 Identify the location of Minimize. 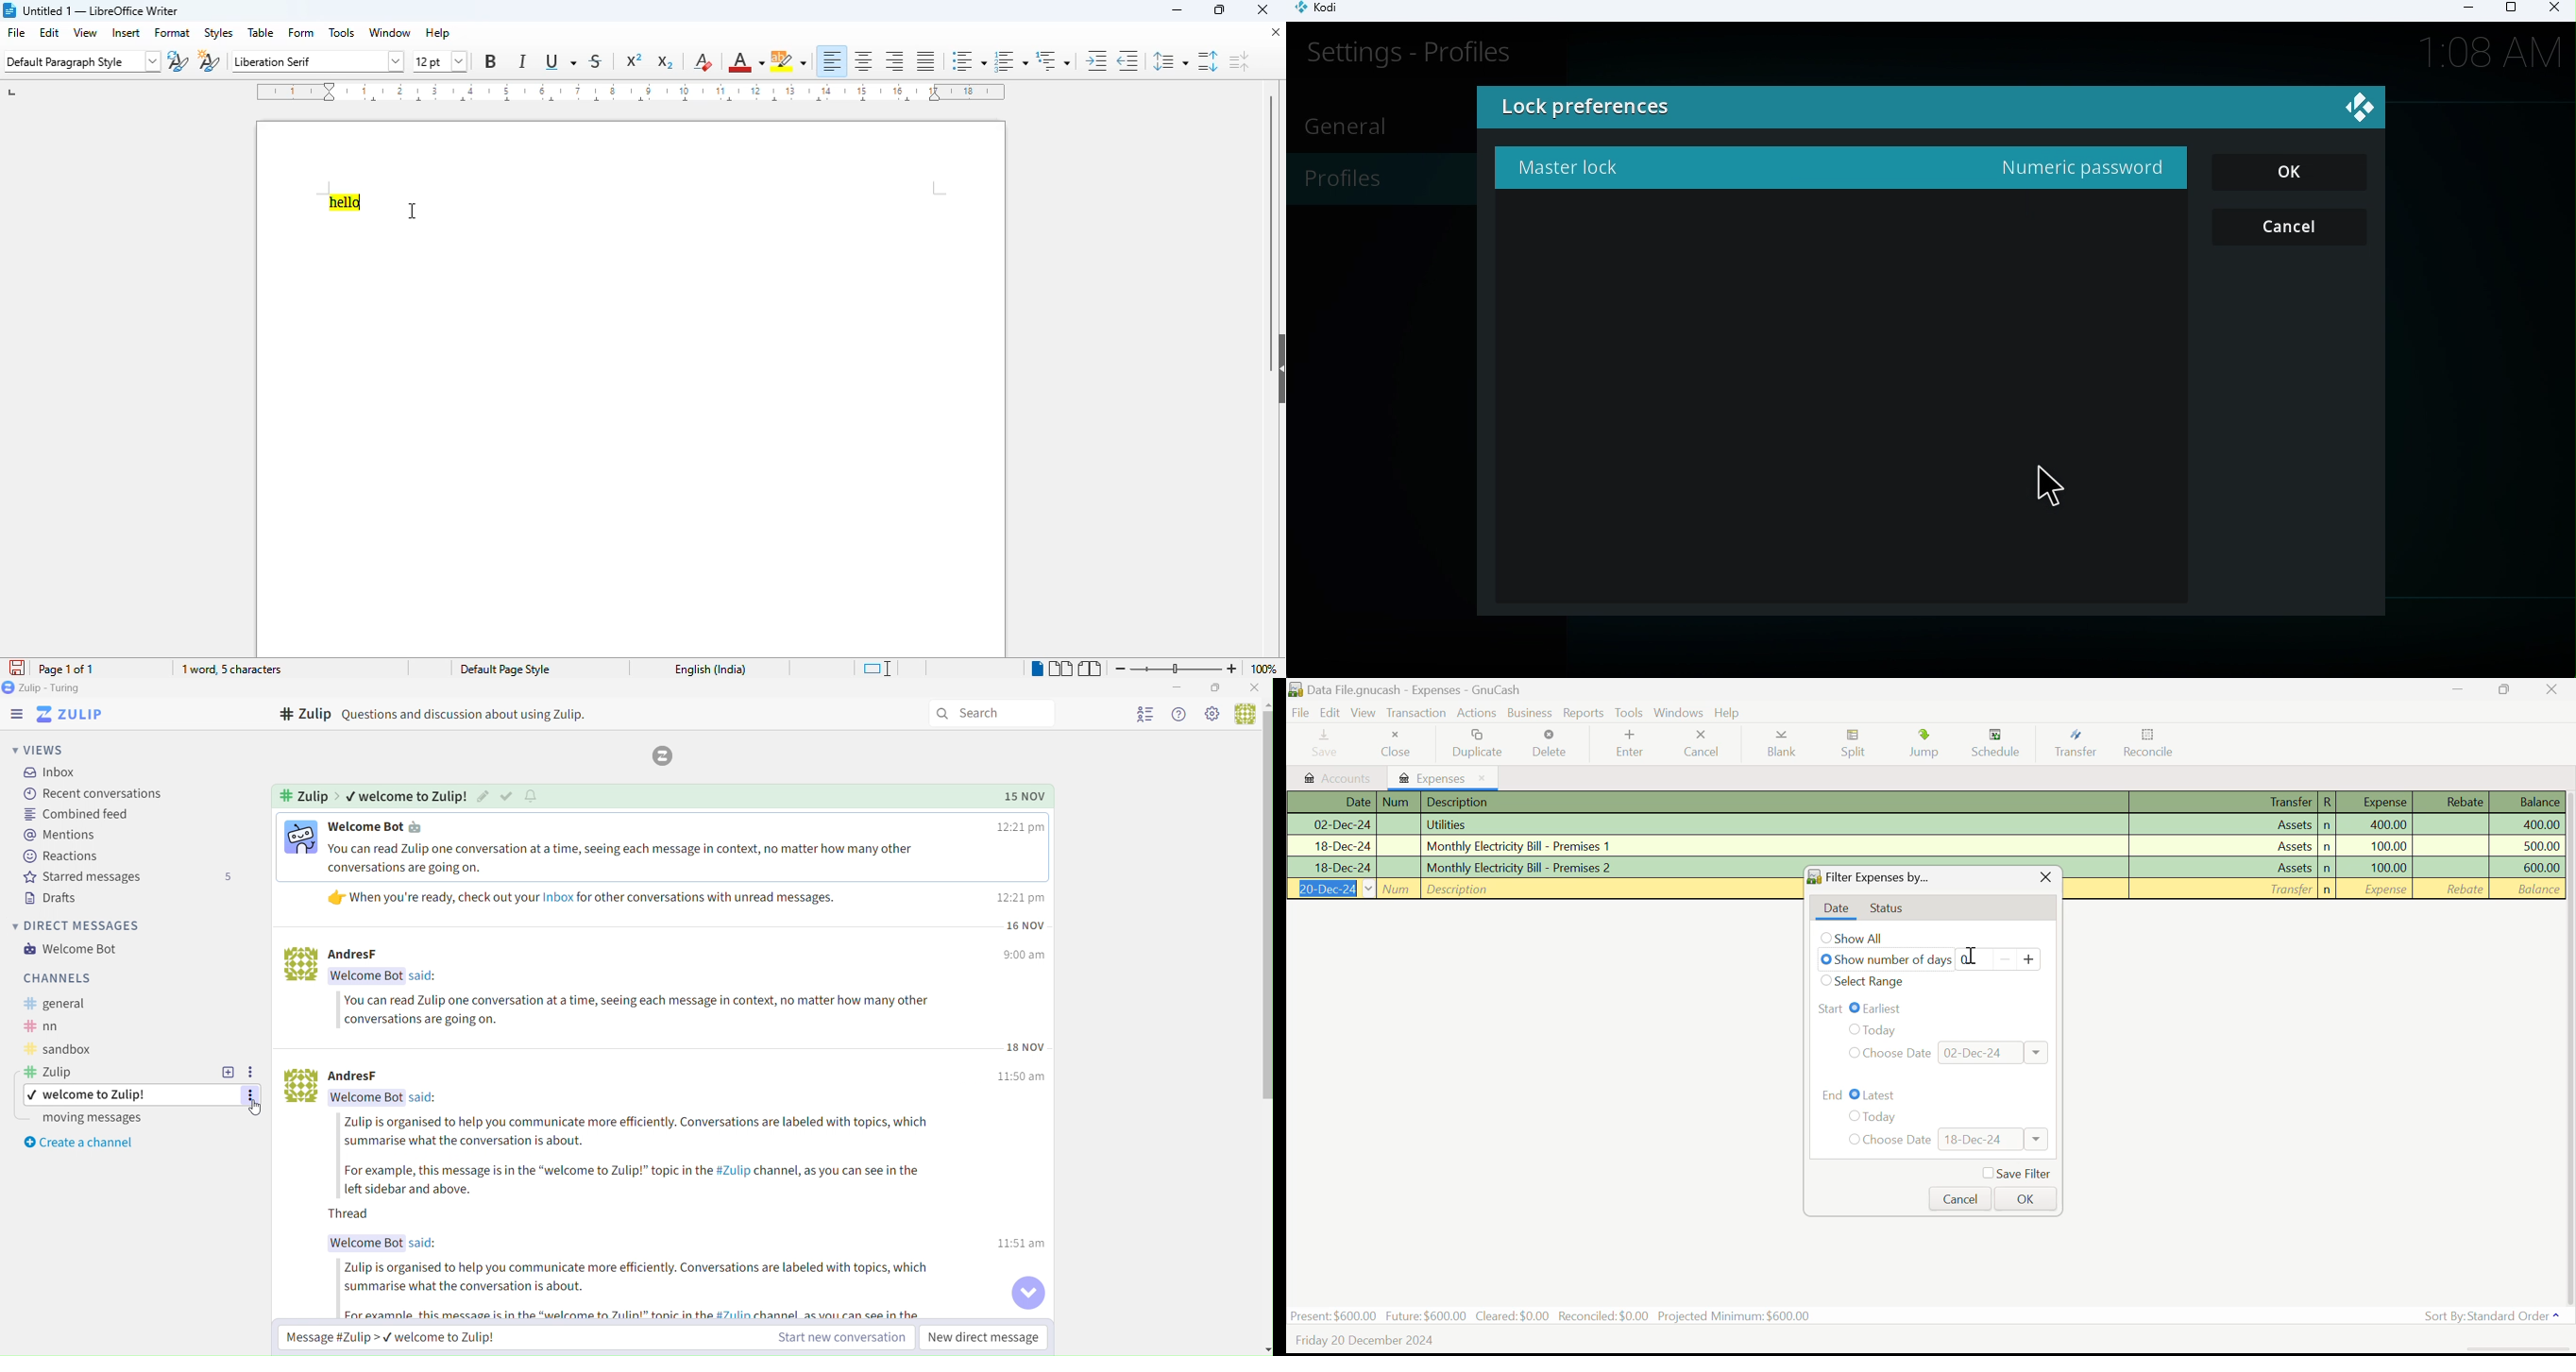
(2462, 10).